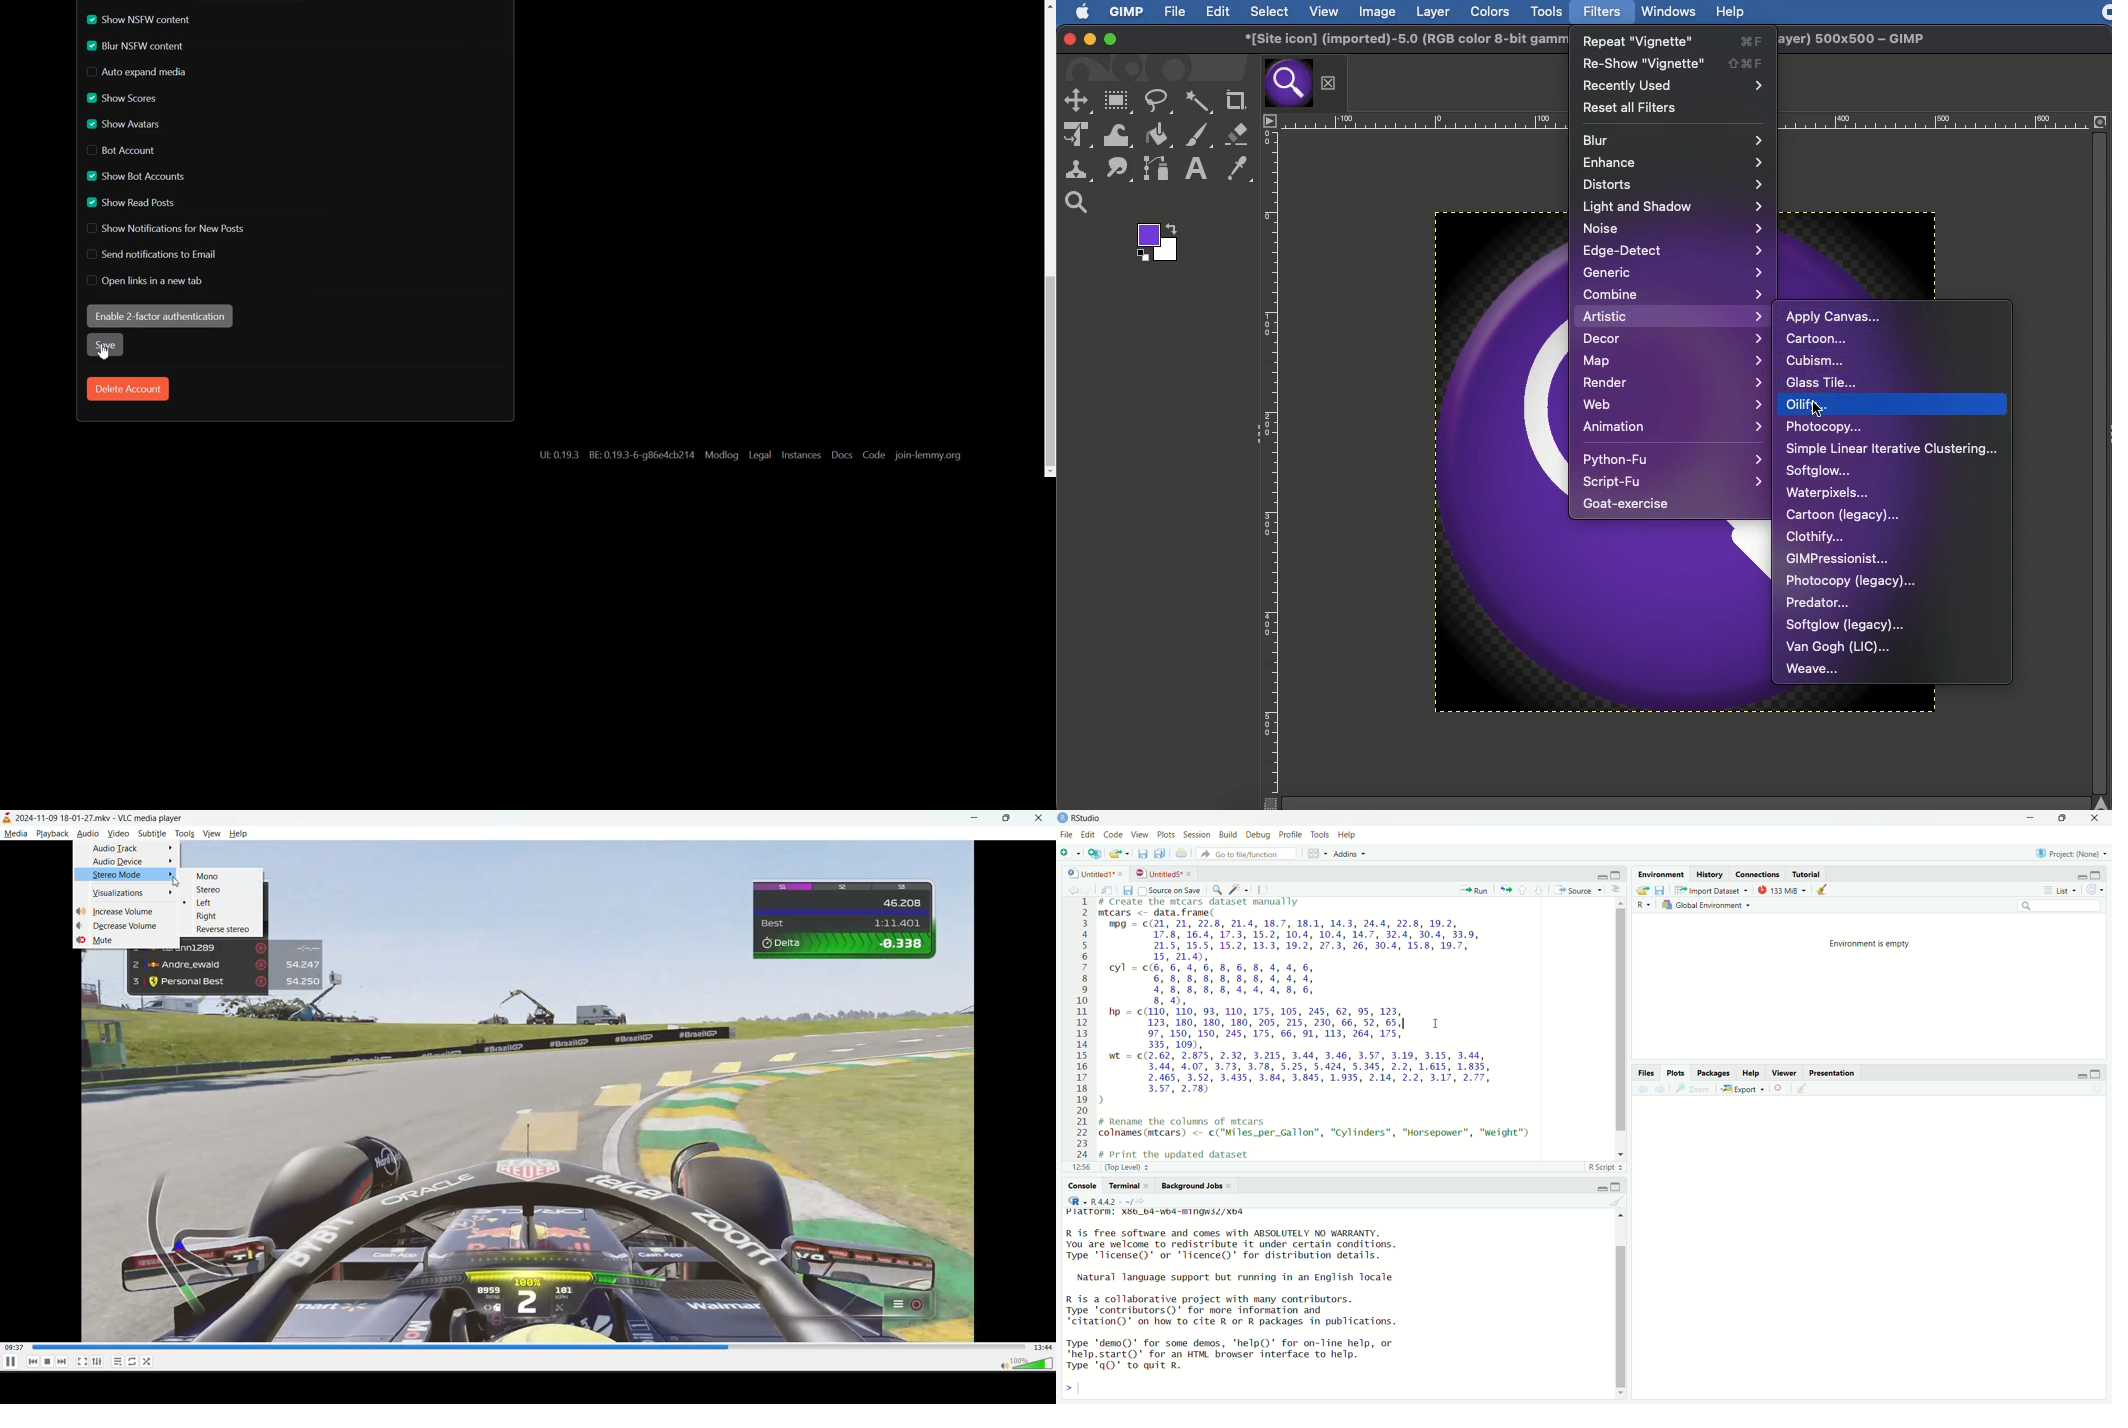  I want to click on Plots, so click(1165, 834).